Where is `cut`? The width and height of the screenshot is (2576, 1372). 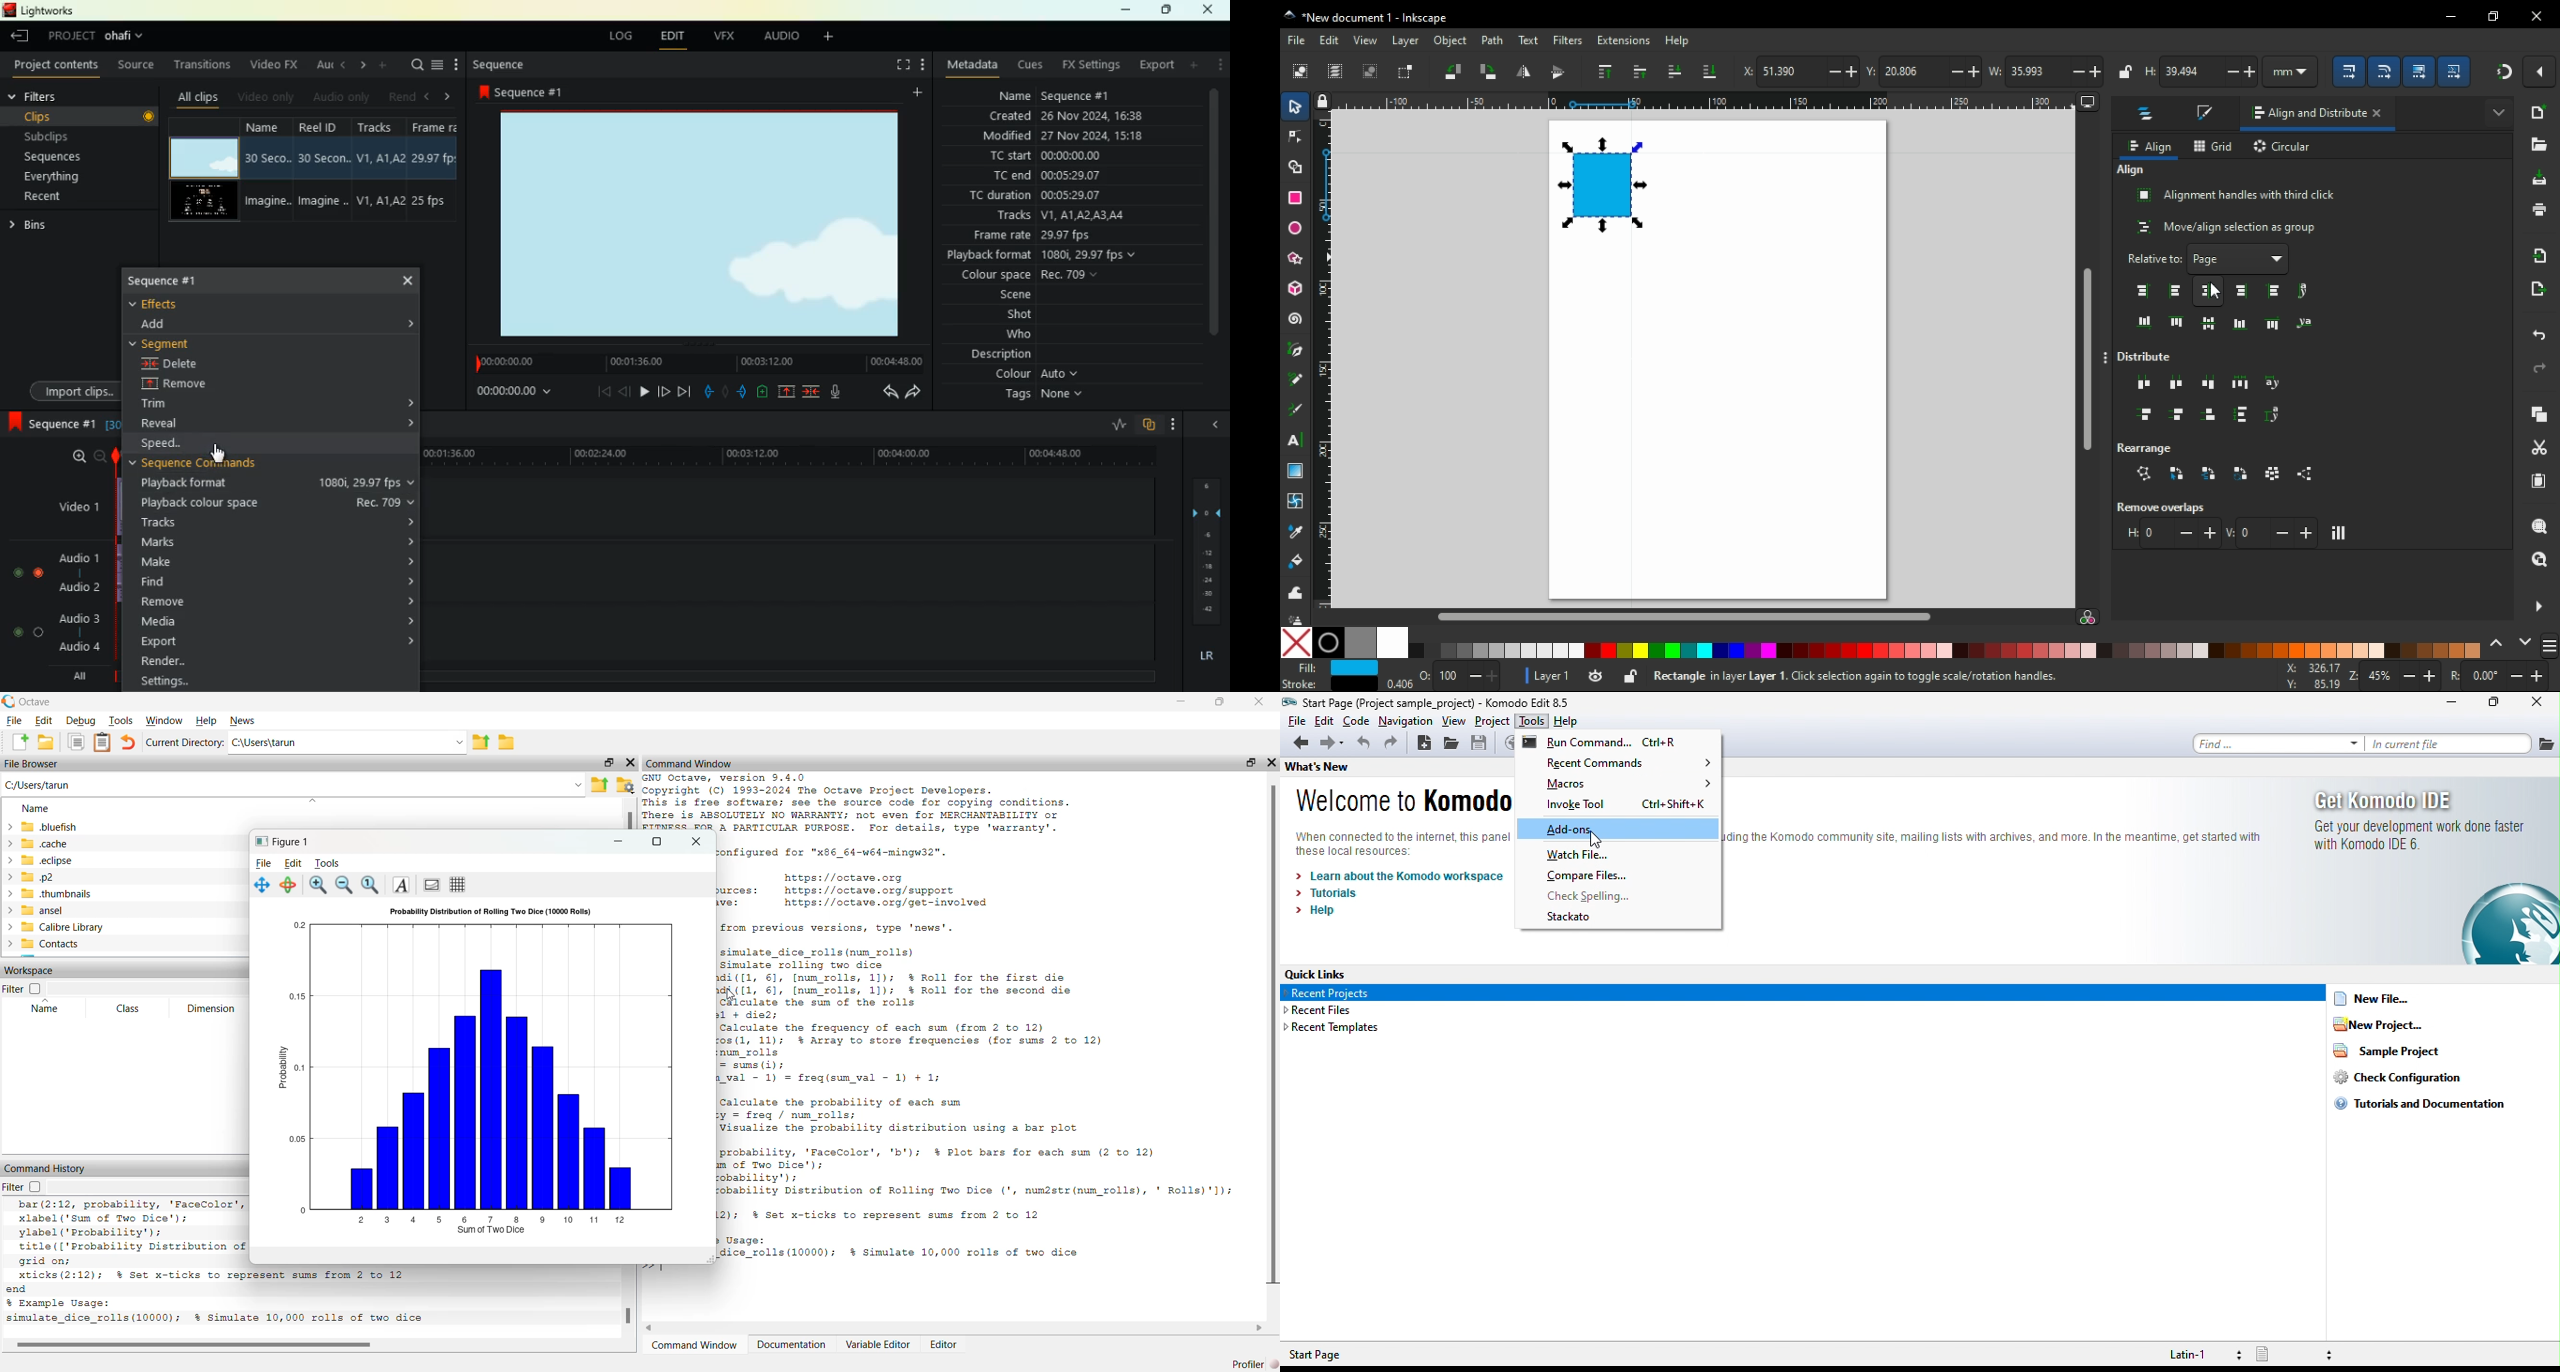 cut is located at coordinates (2540, 448).